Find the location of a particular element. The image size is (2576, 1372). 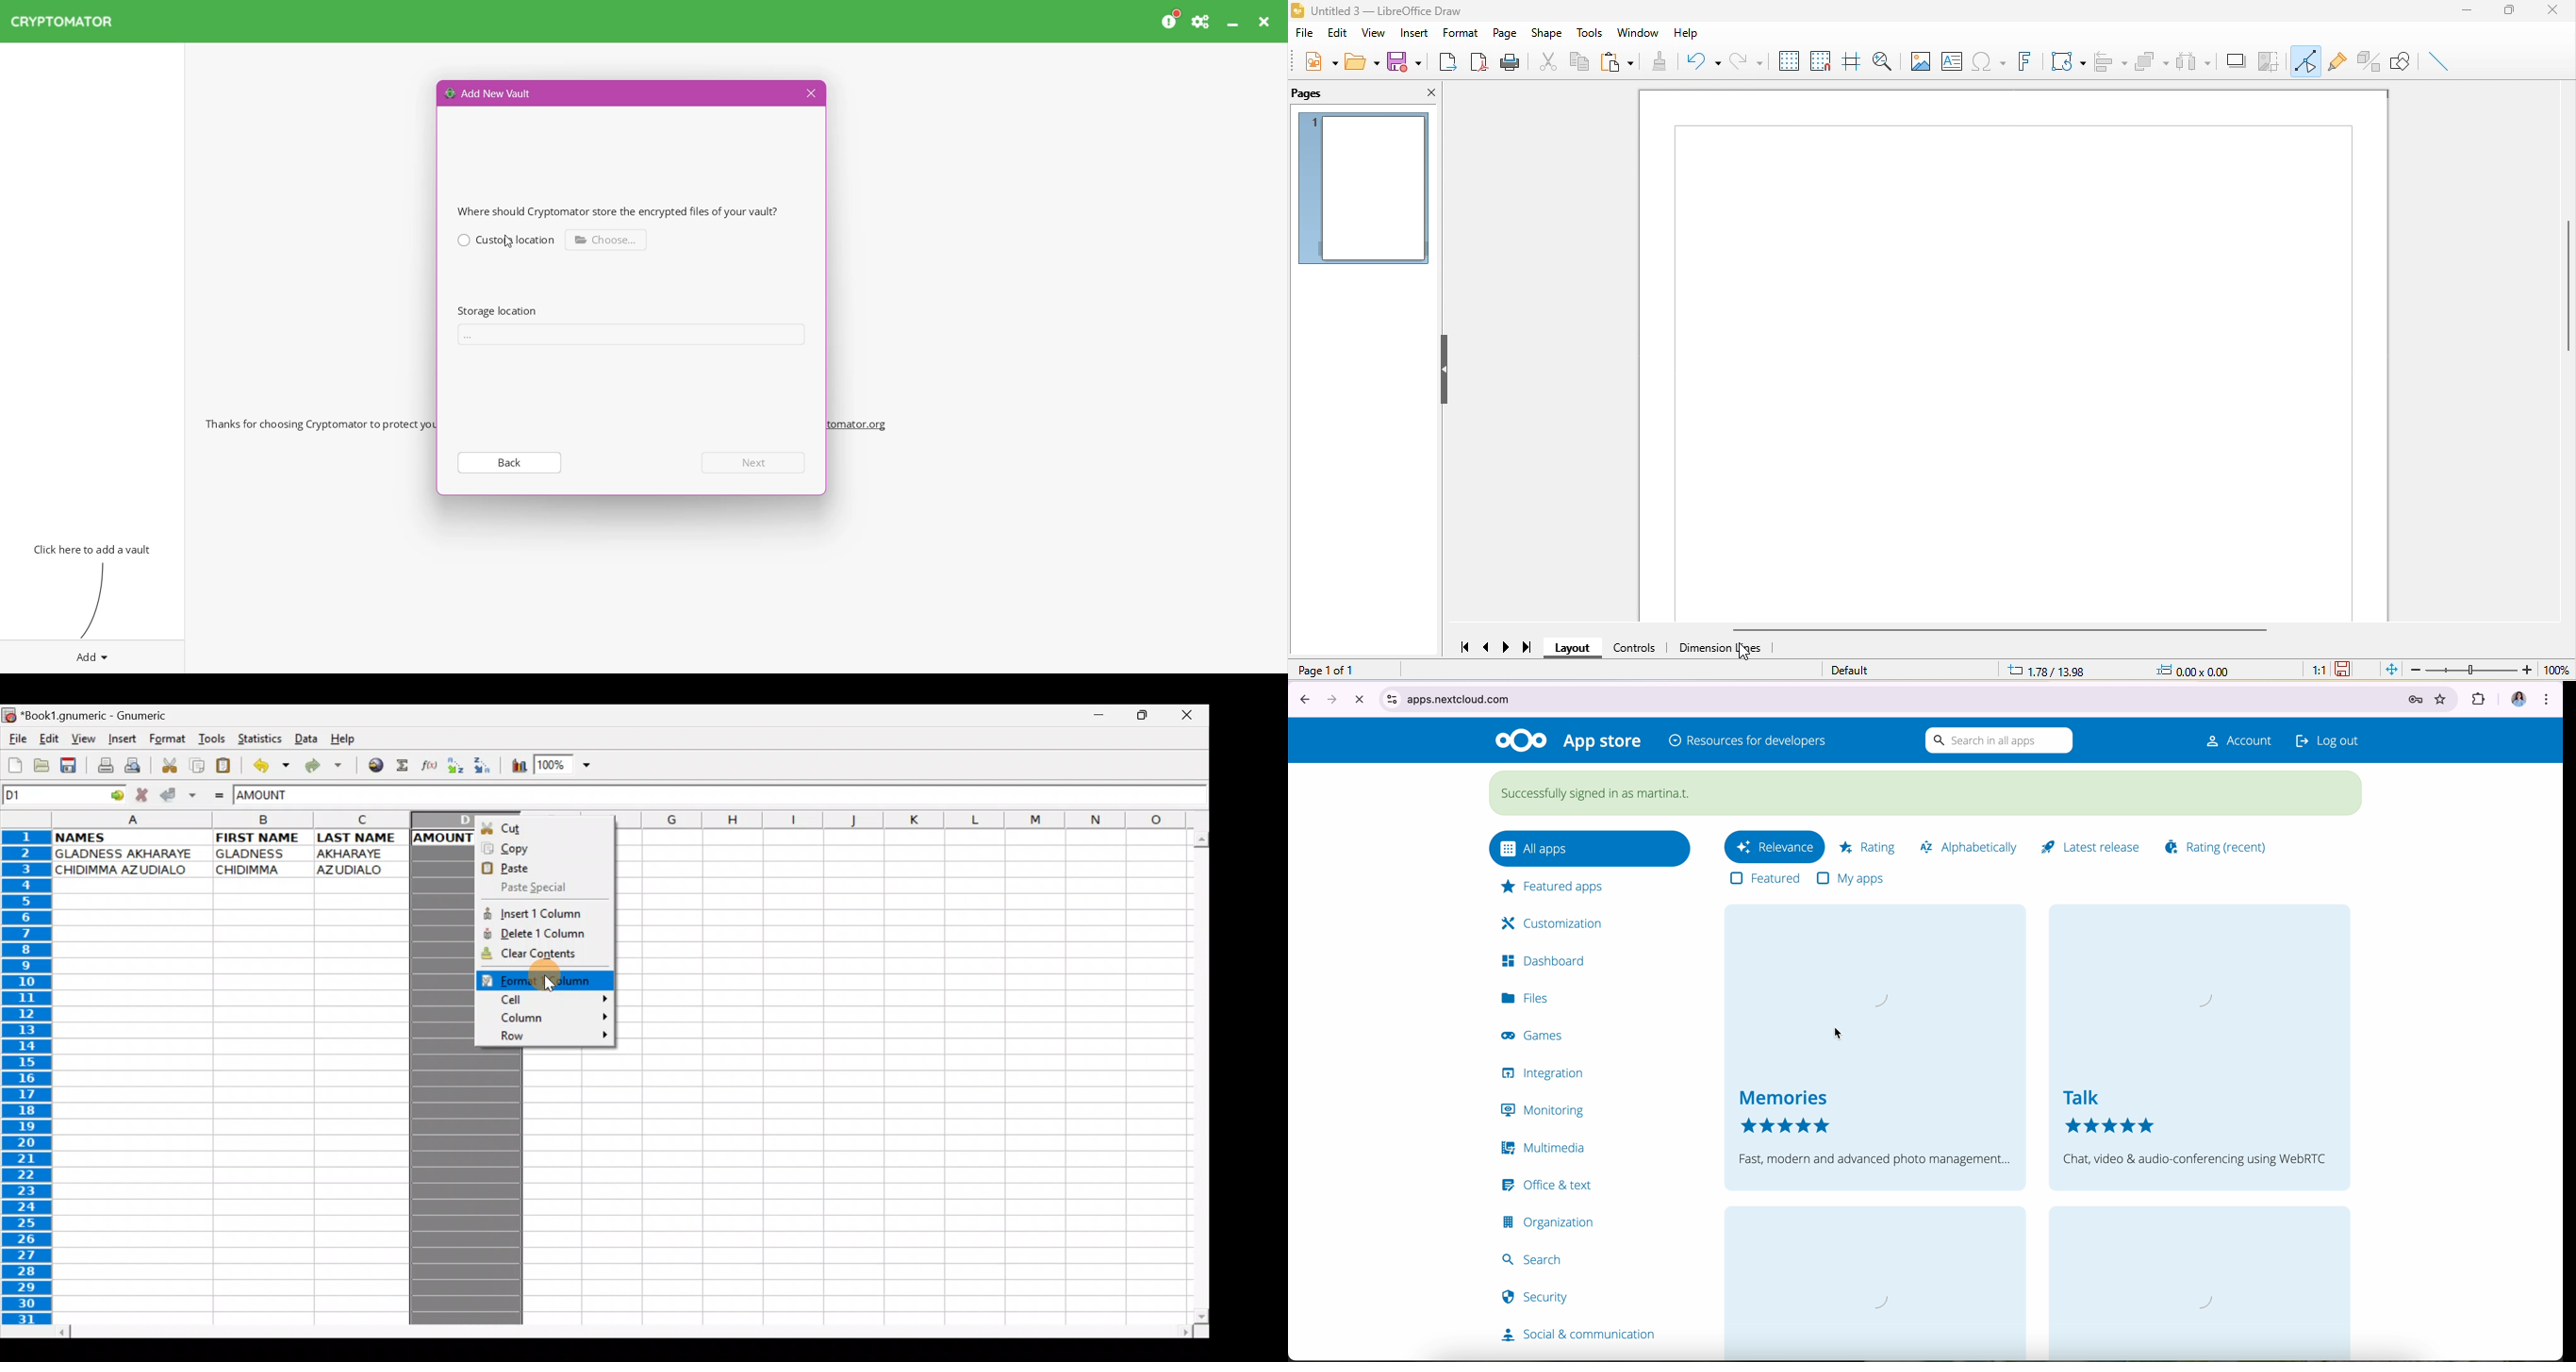

clone formatting is located at coordinates (1659, 62).